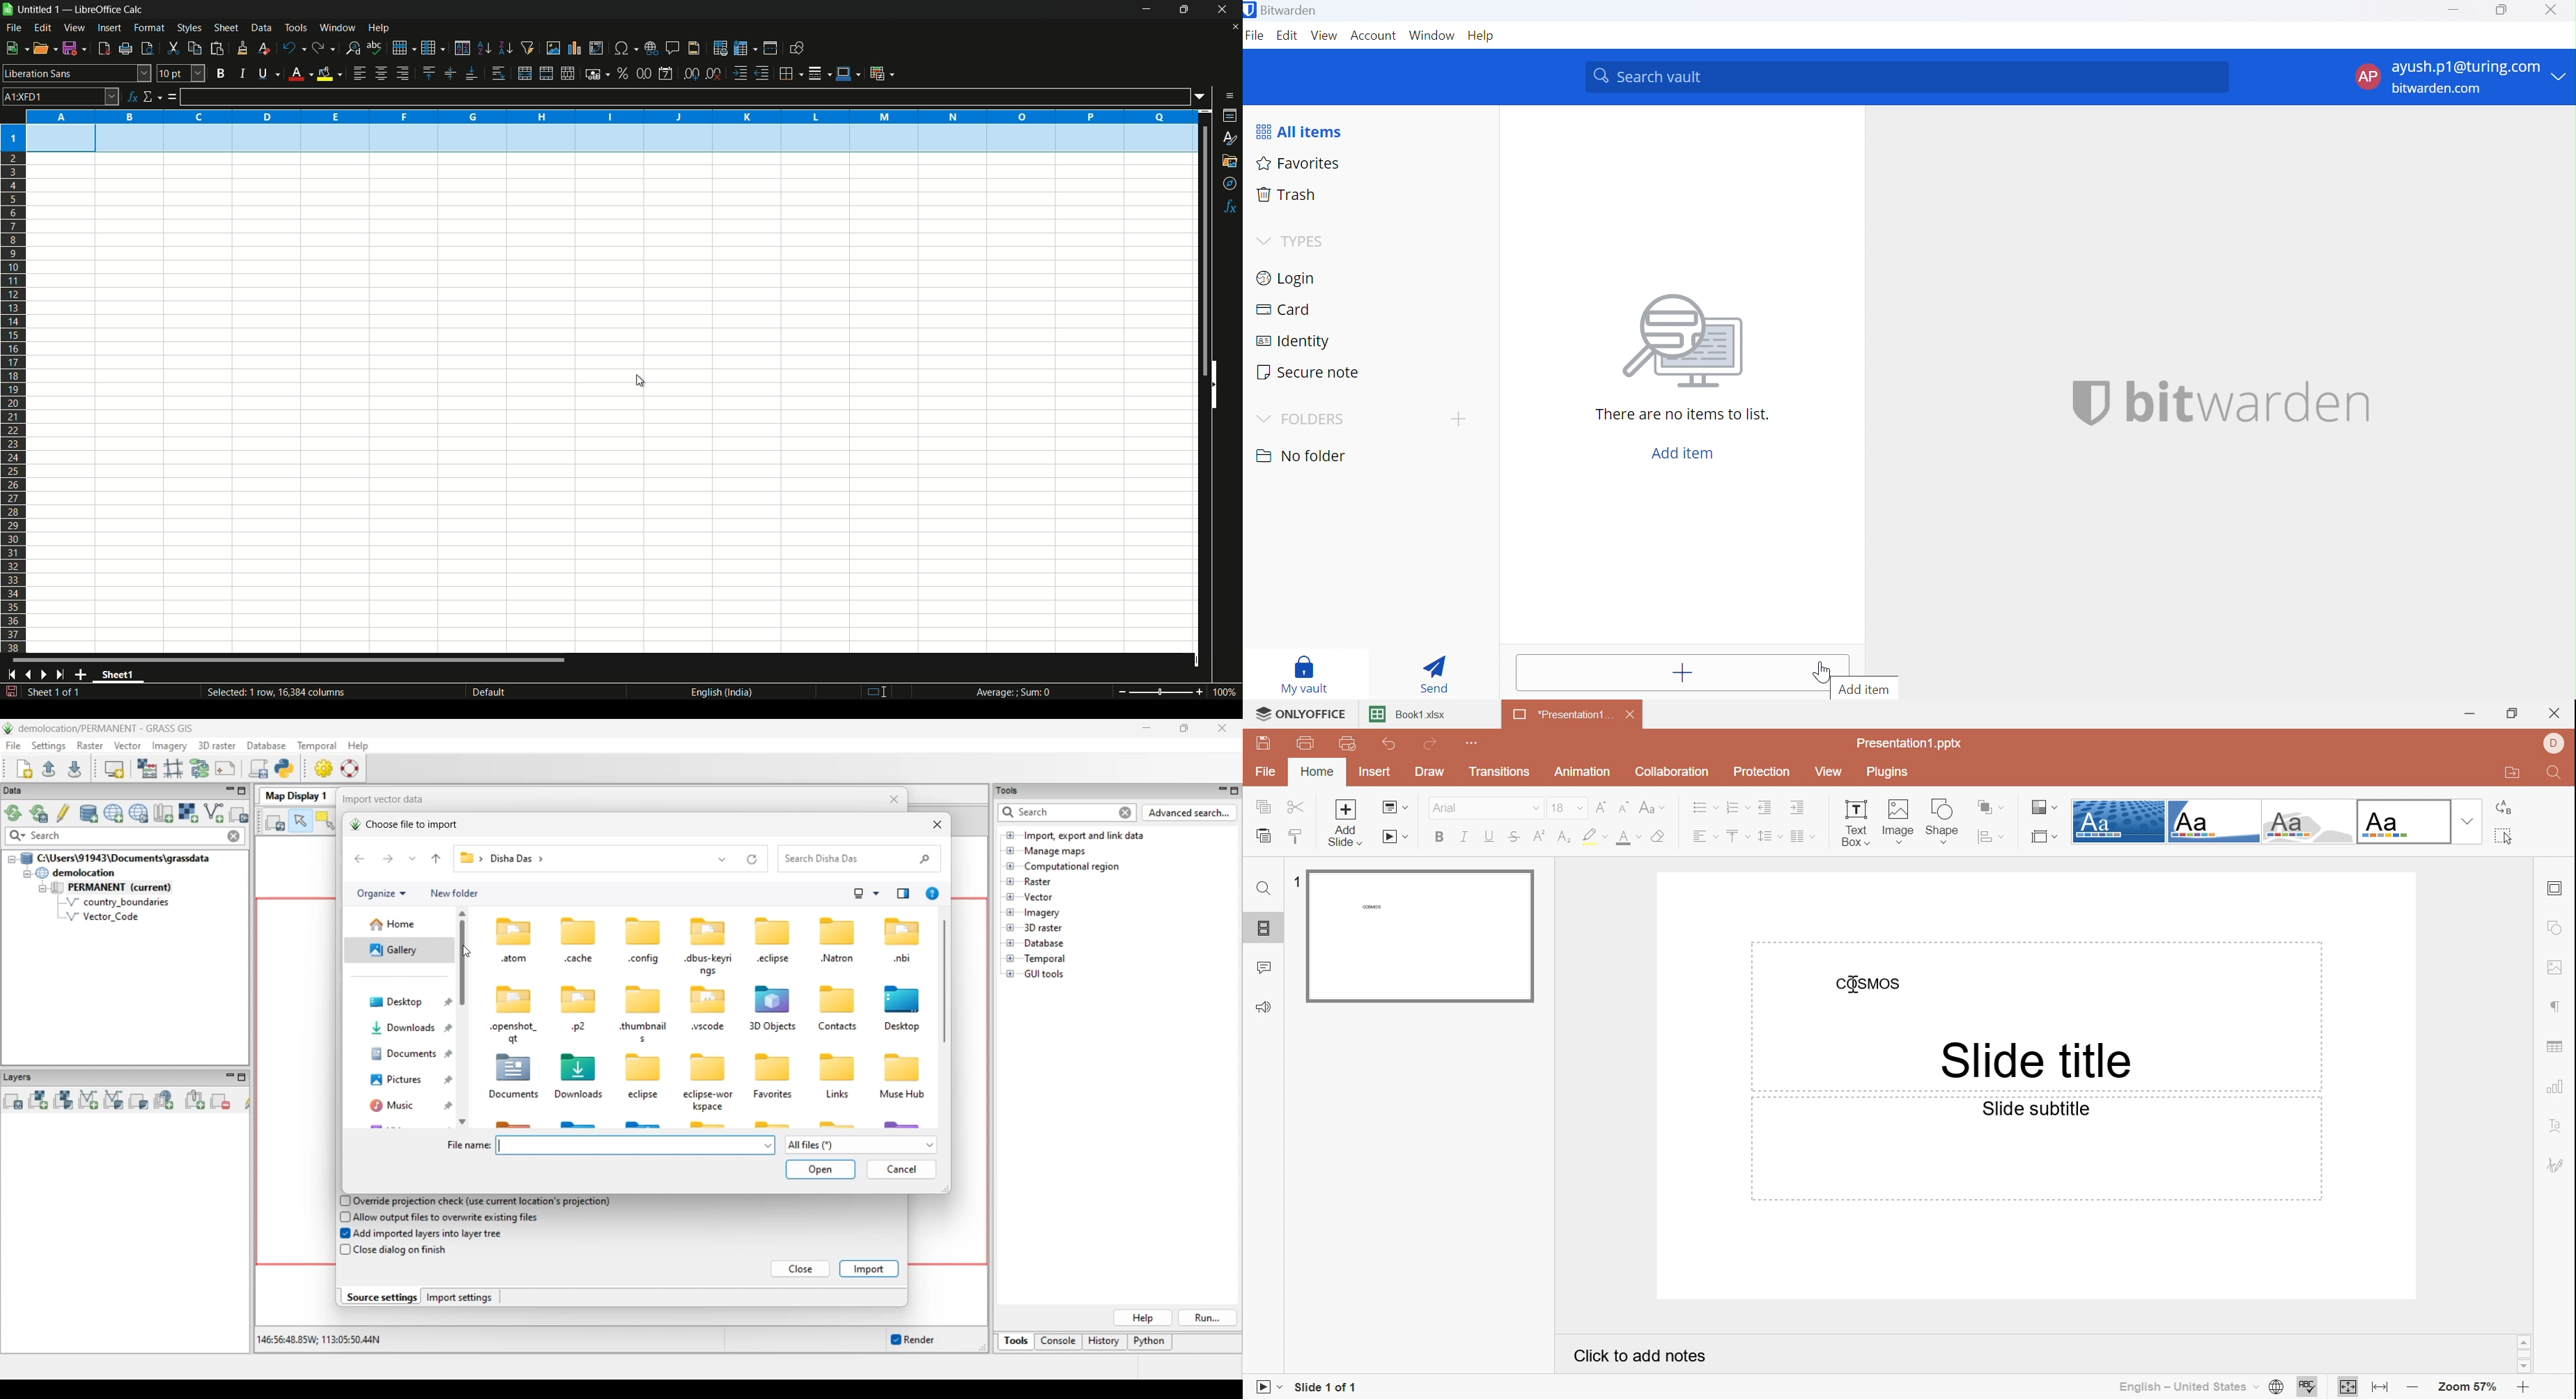 This screenshot has width=2576, height=1400. What do you see at coordinates (1266, 772) in the screenshot?
I see `File` at bounding box center [1266, 772].